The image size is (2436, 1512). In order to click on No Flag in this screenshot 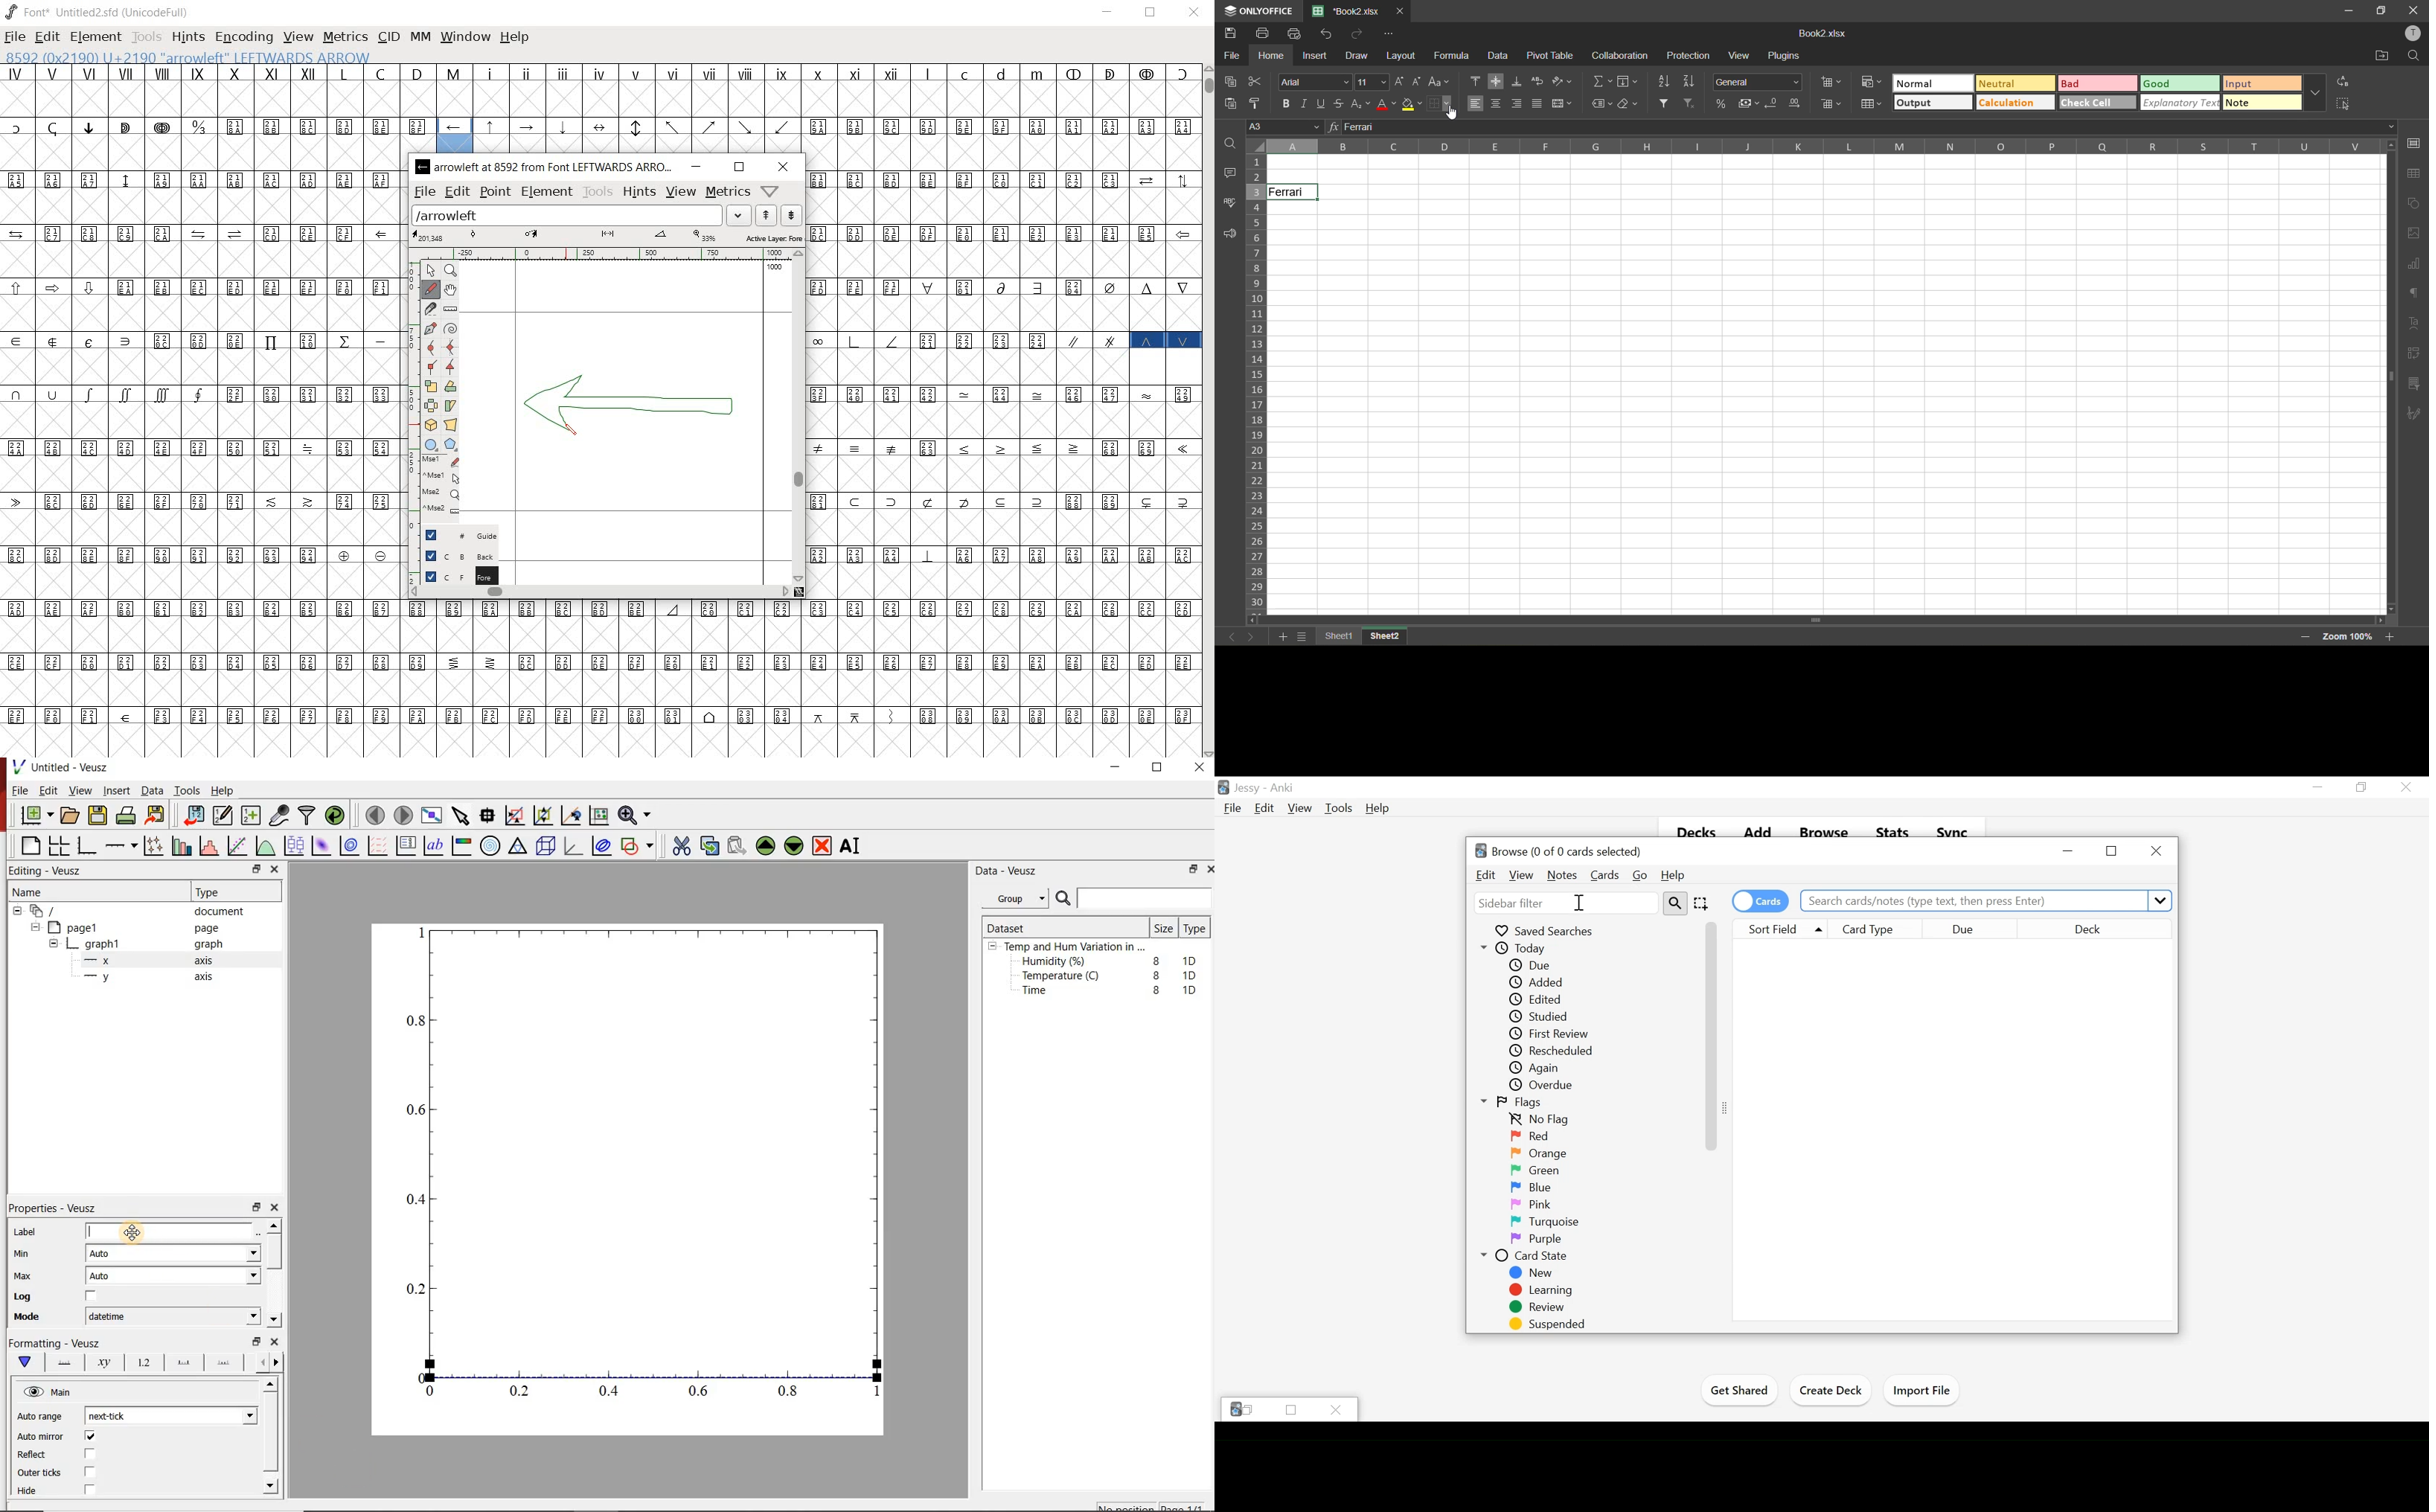, I will do `click(1542, 1119)`.